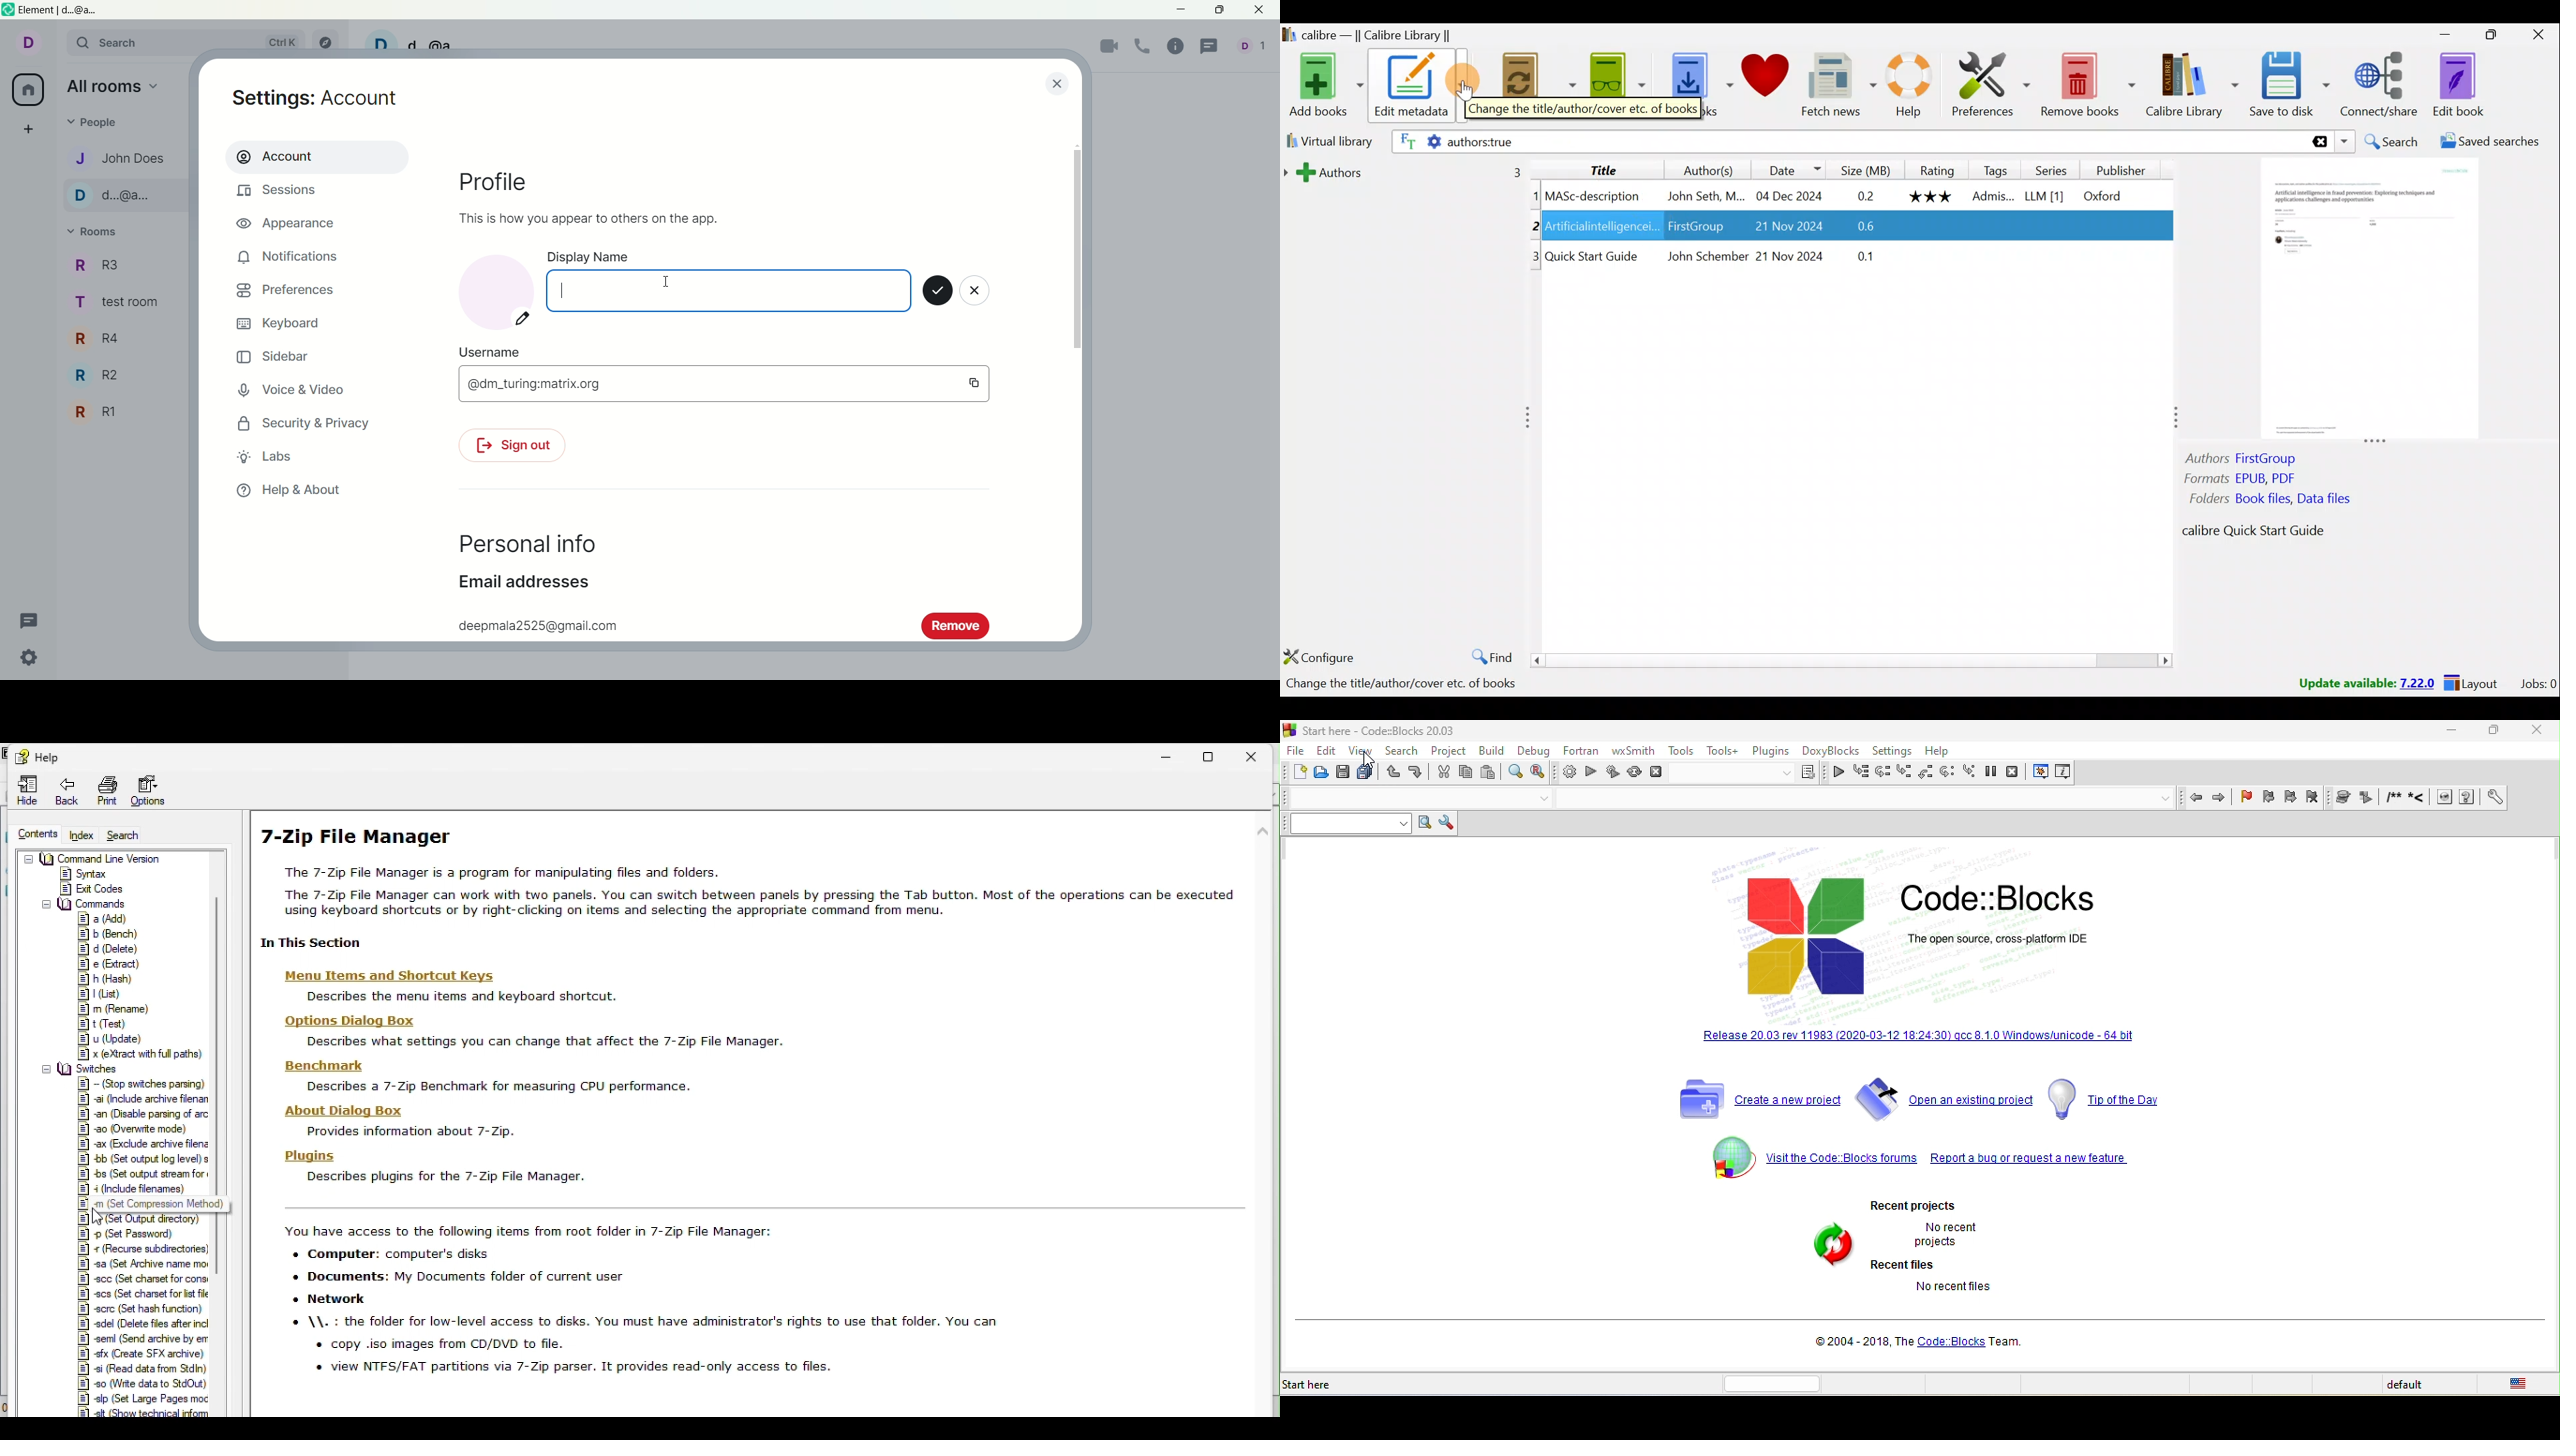 This screenshot has width=2576, height=1456. What do you see at coordinates (1685, 73) in the screenshot?
I see `Get books` at bounding box center [1685, 73].